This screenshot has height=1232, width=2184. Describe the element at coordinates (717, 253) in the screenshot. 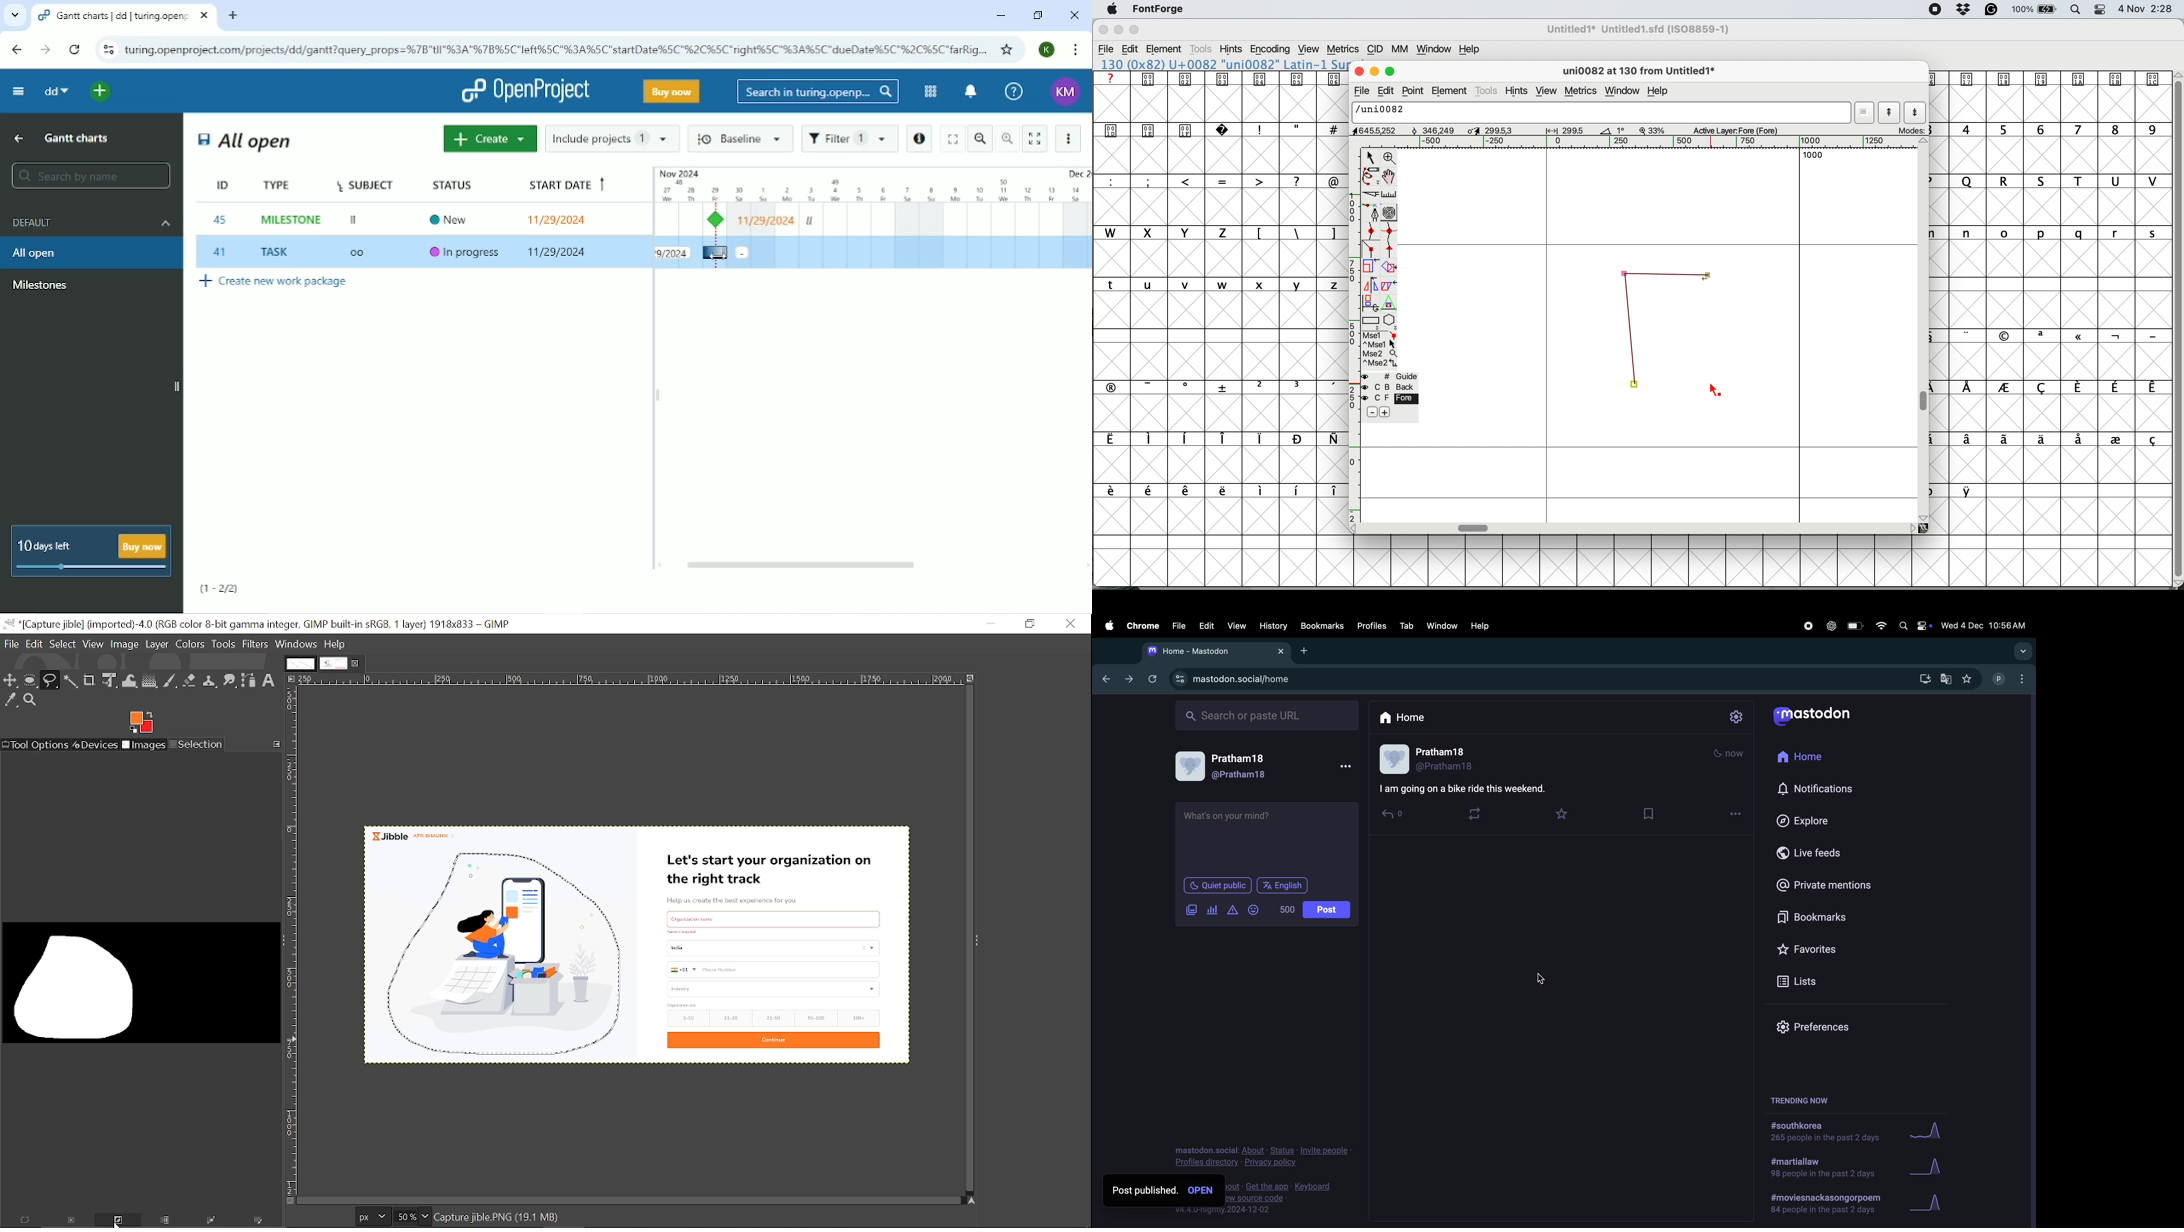

I see `cursor` at that location.